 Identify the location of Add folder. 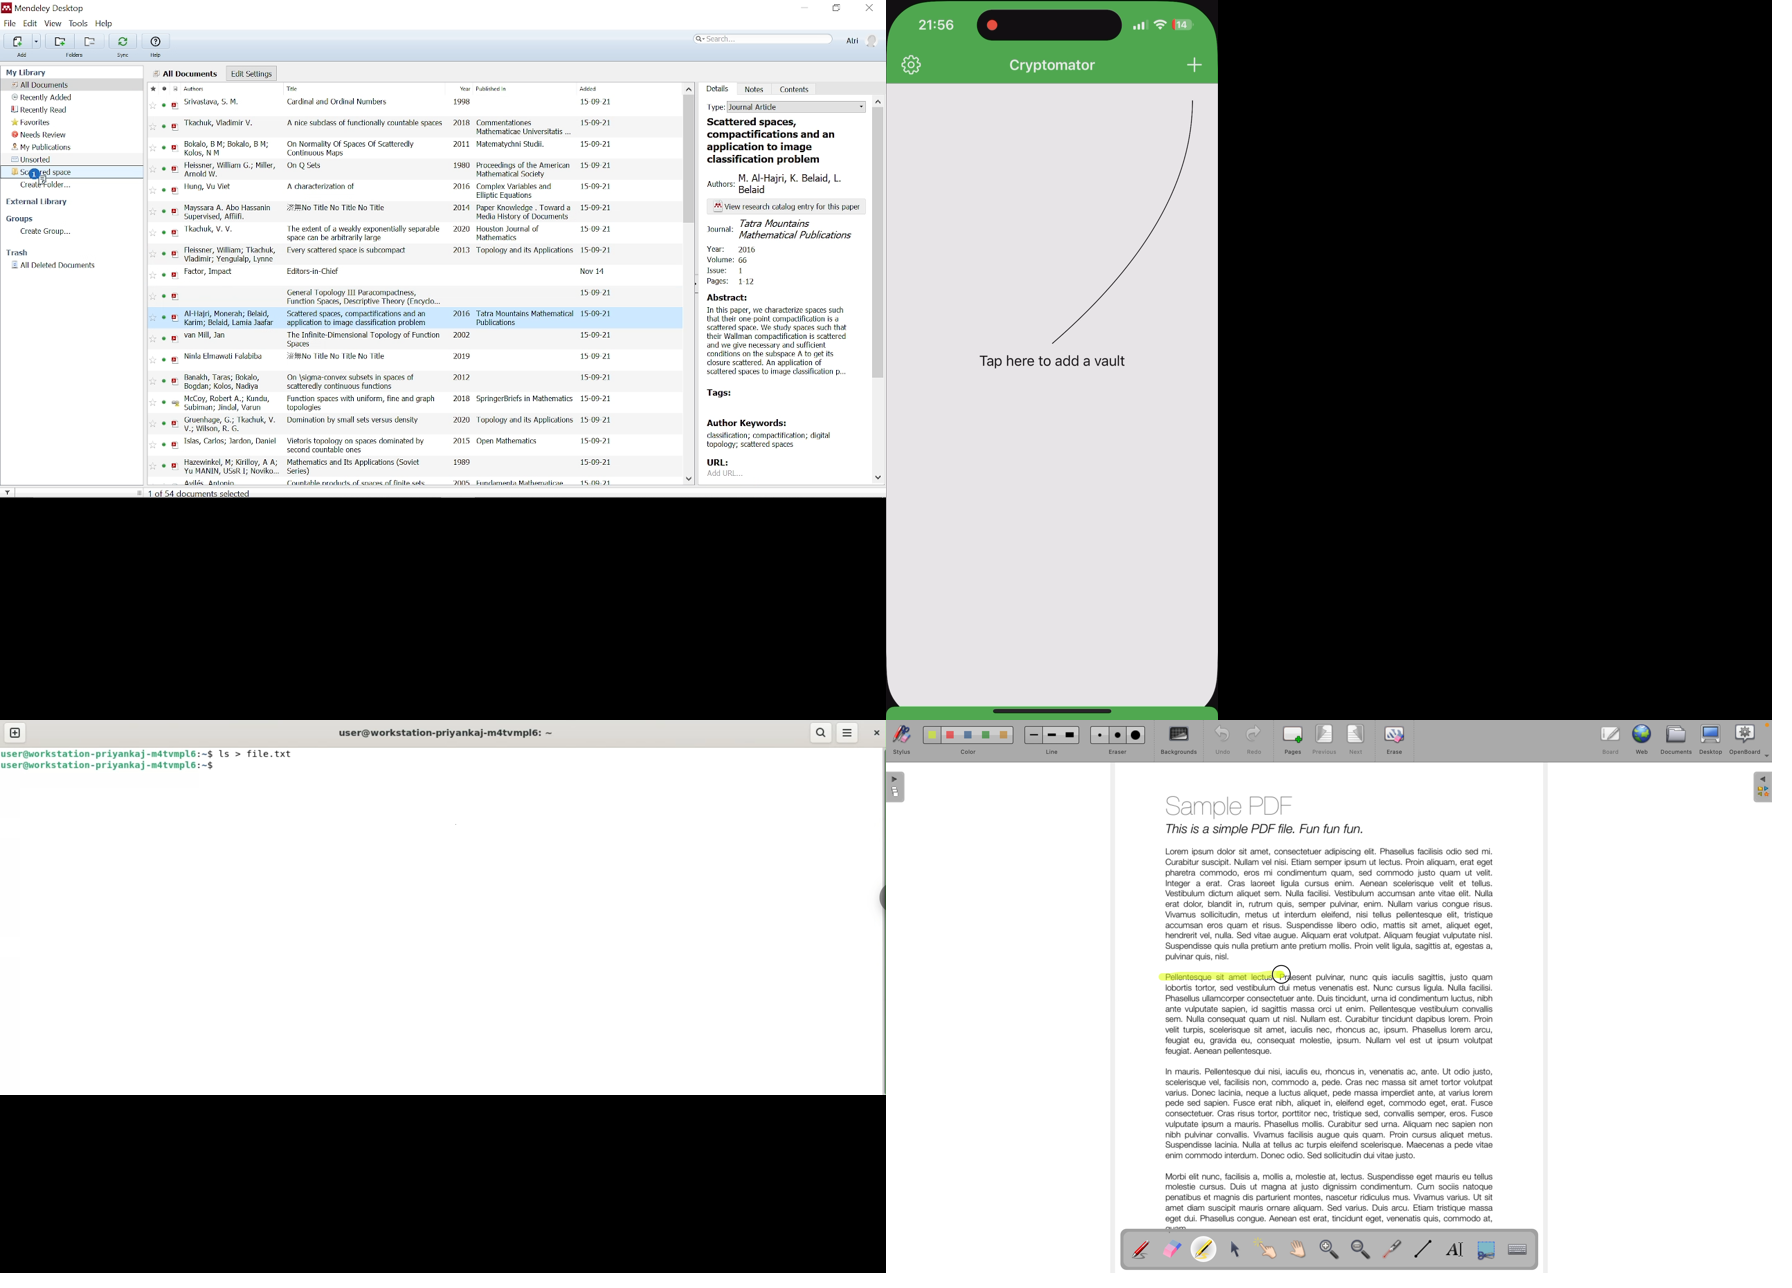
(60, 41).